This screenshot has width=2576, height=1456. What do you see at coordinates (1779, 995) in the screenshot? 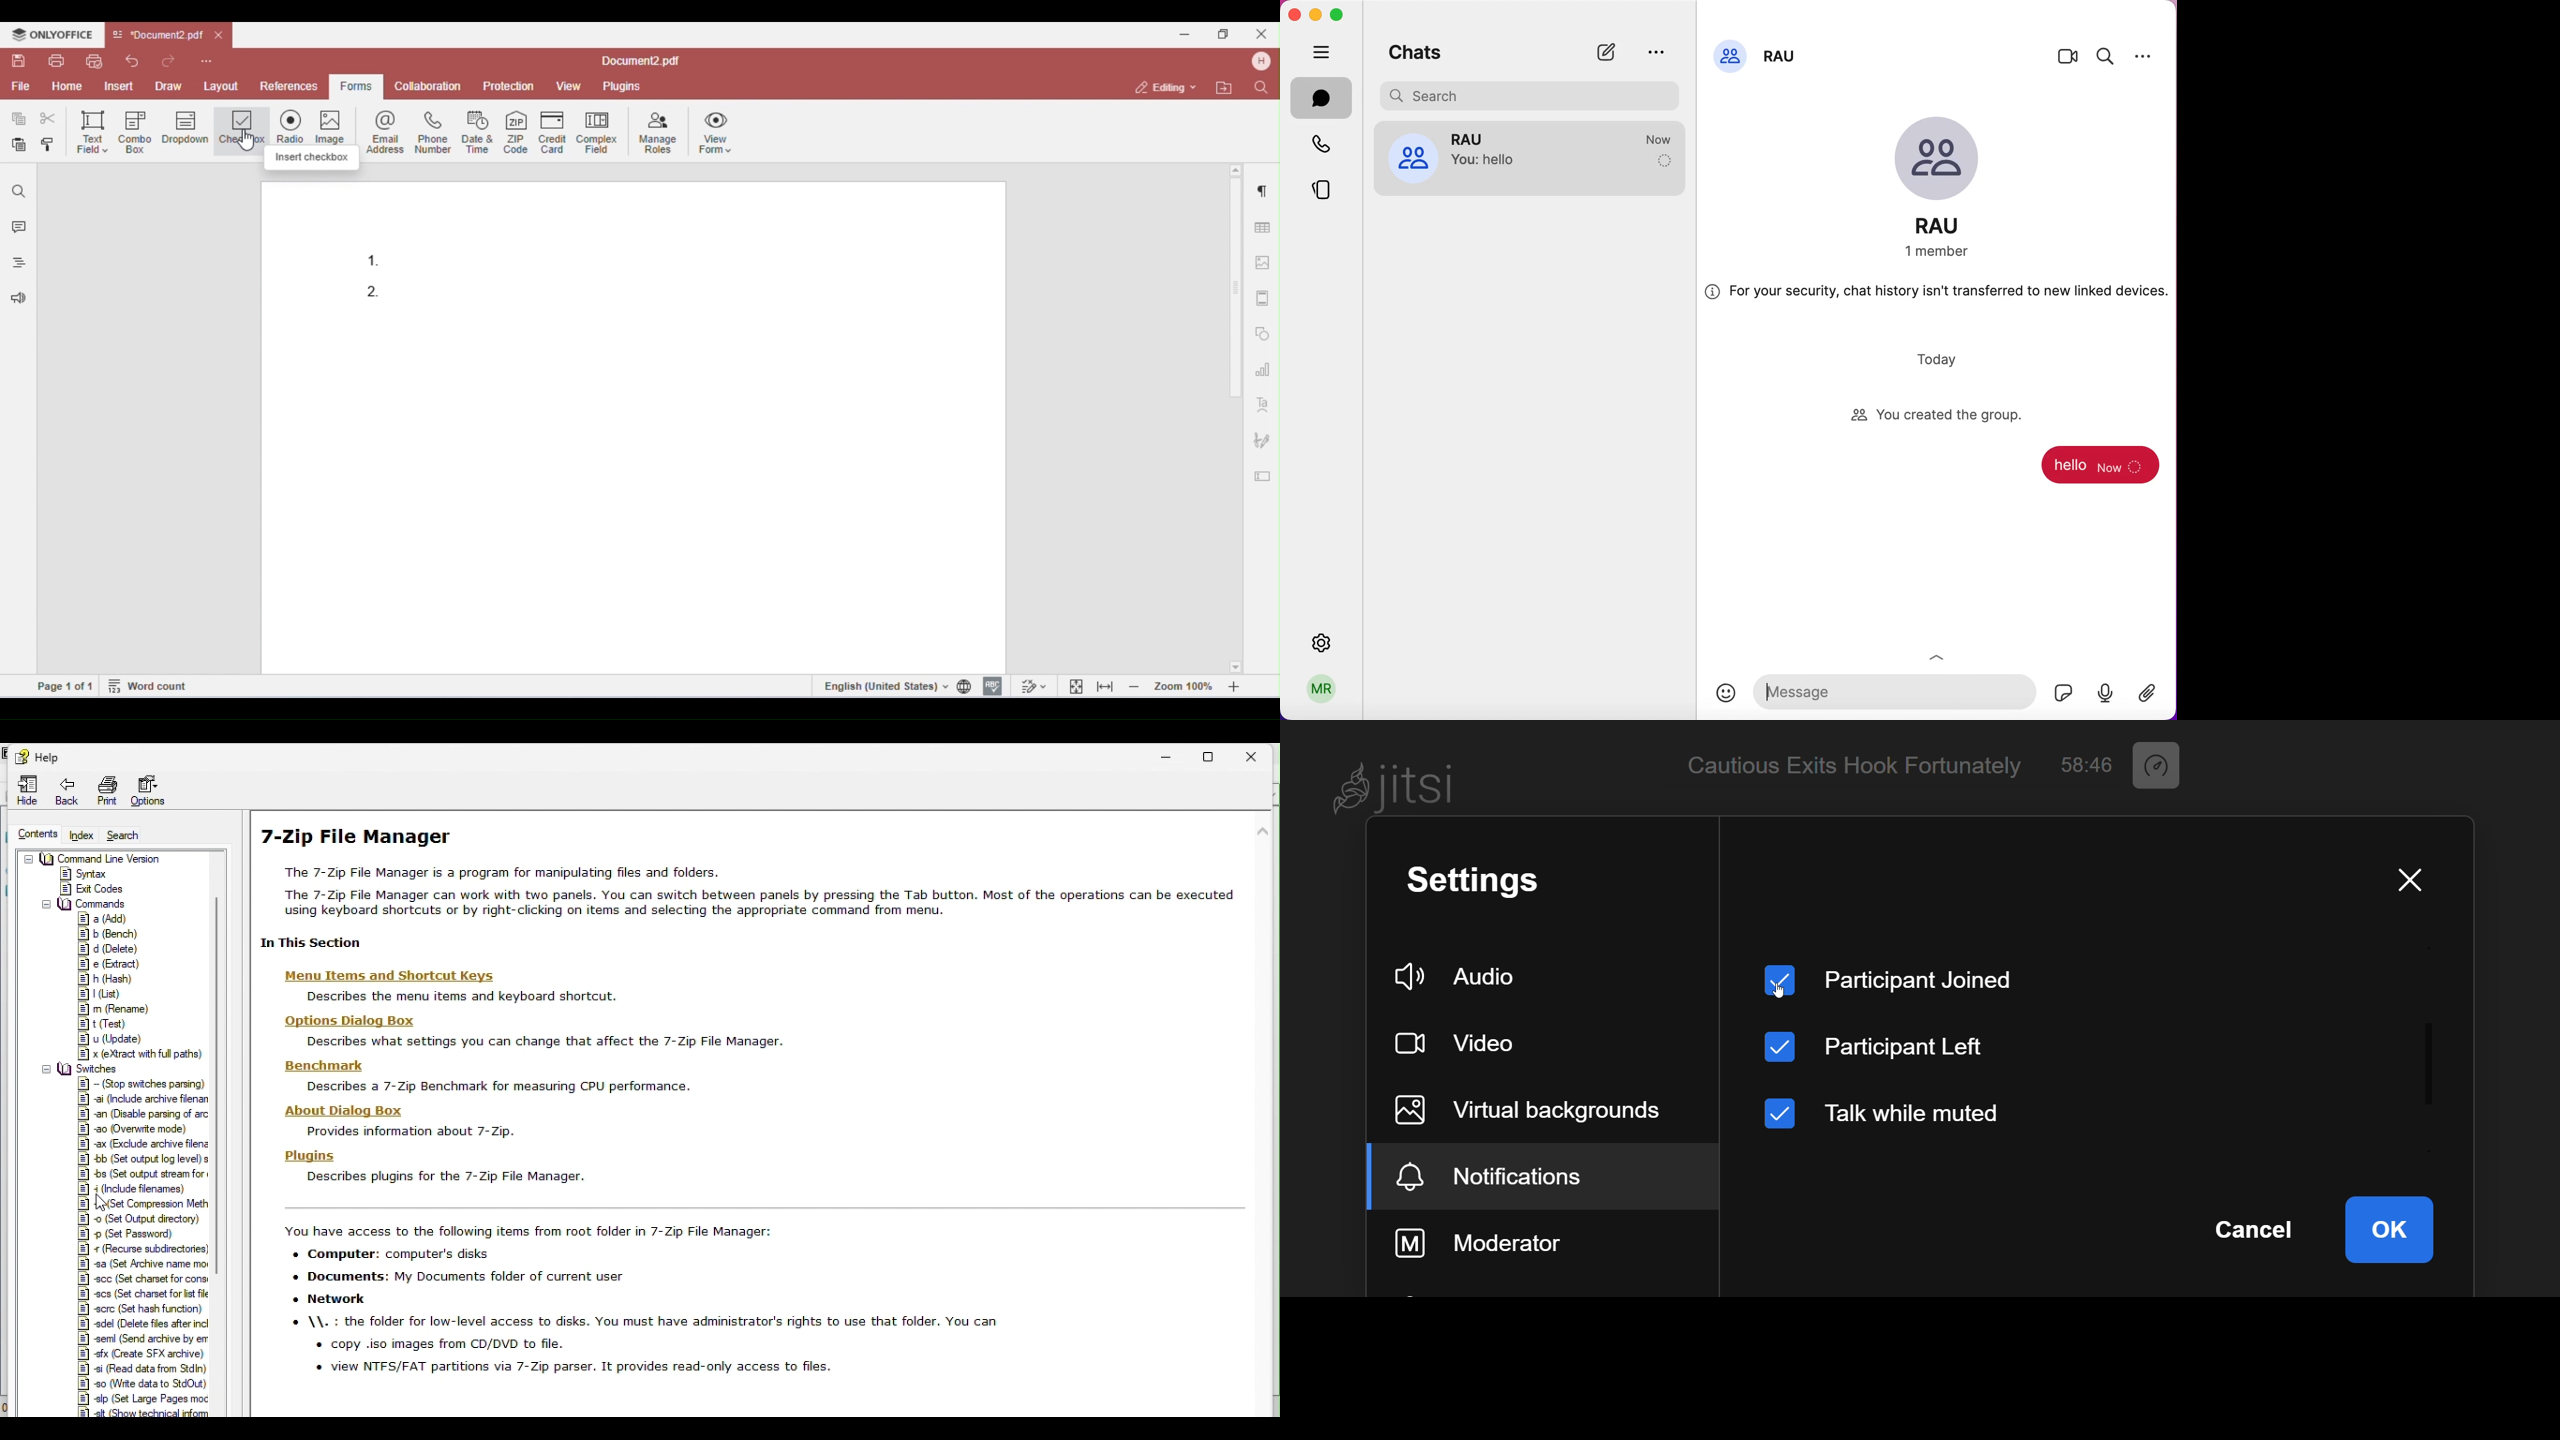
I see `cursor` at bounding box center [1779, 995].